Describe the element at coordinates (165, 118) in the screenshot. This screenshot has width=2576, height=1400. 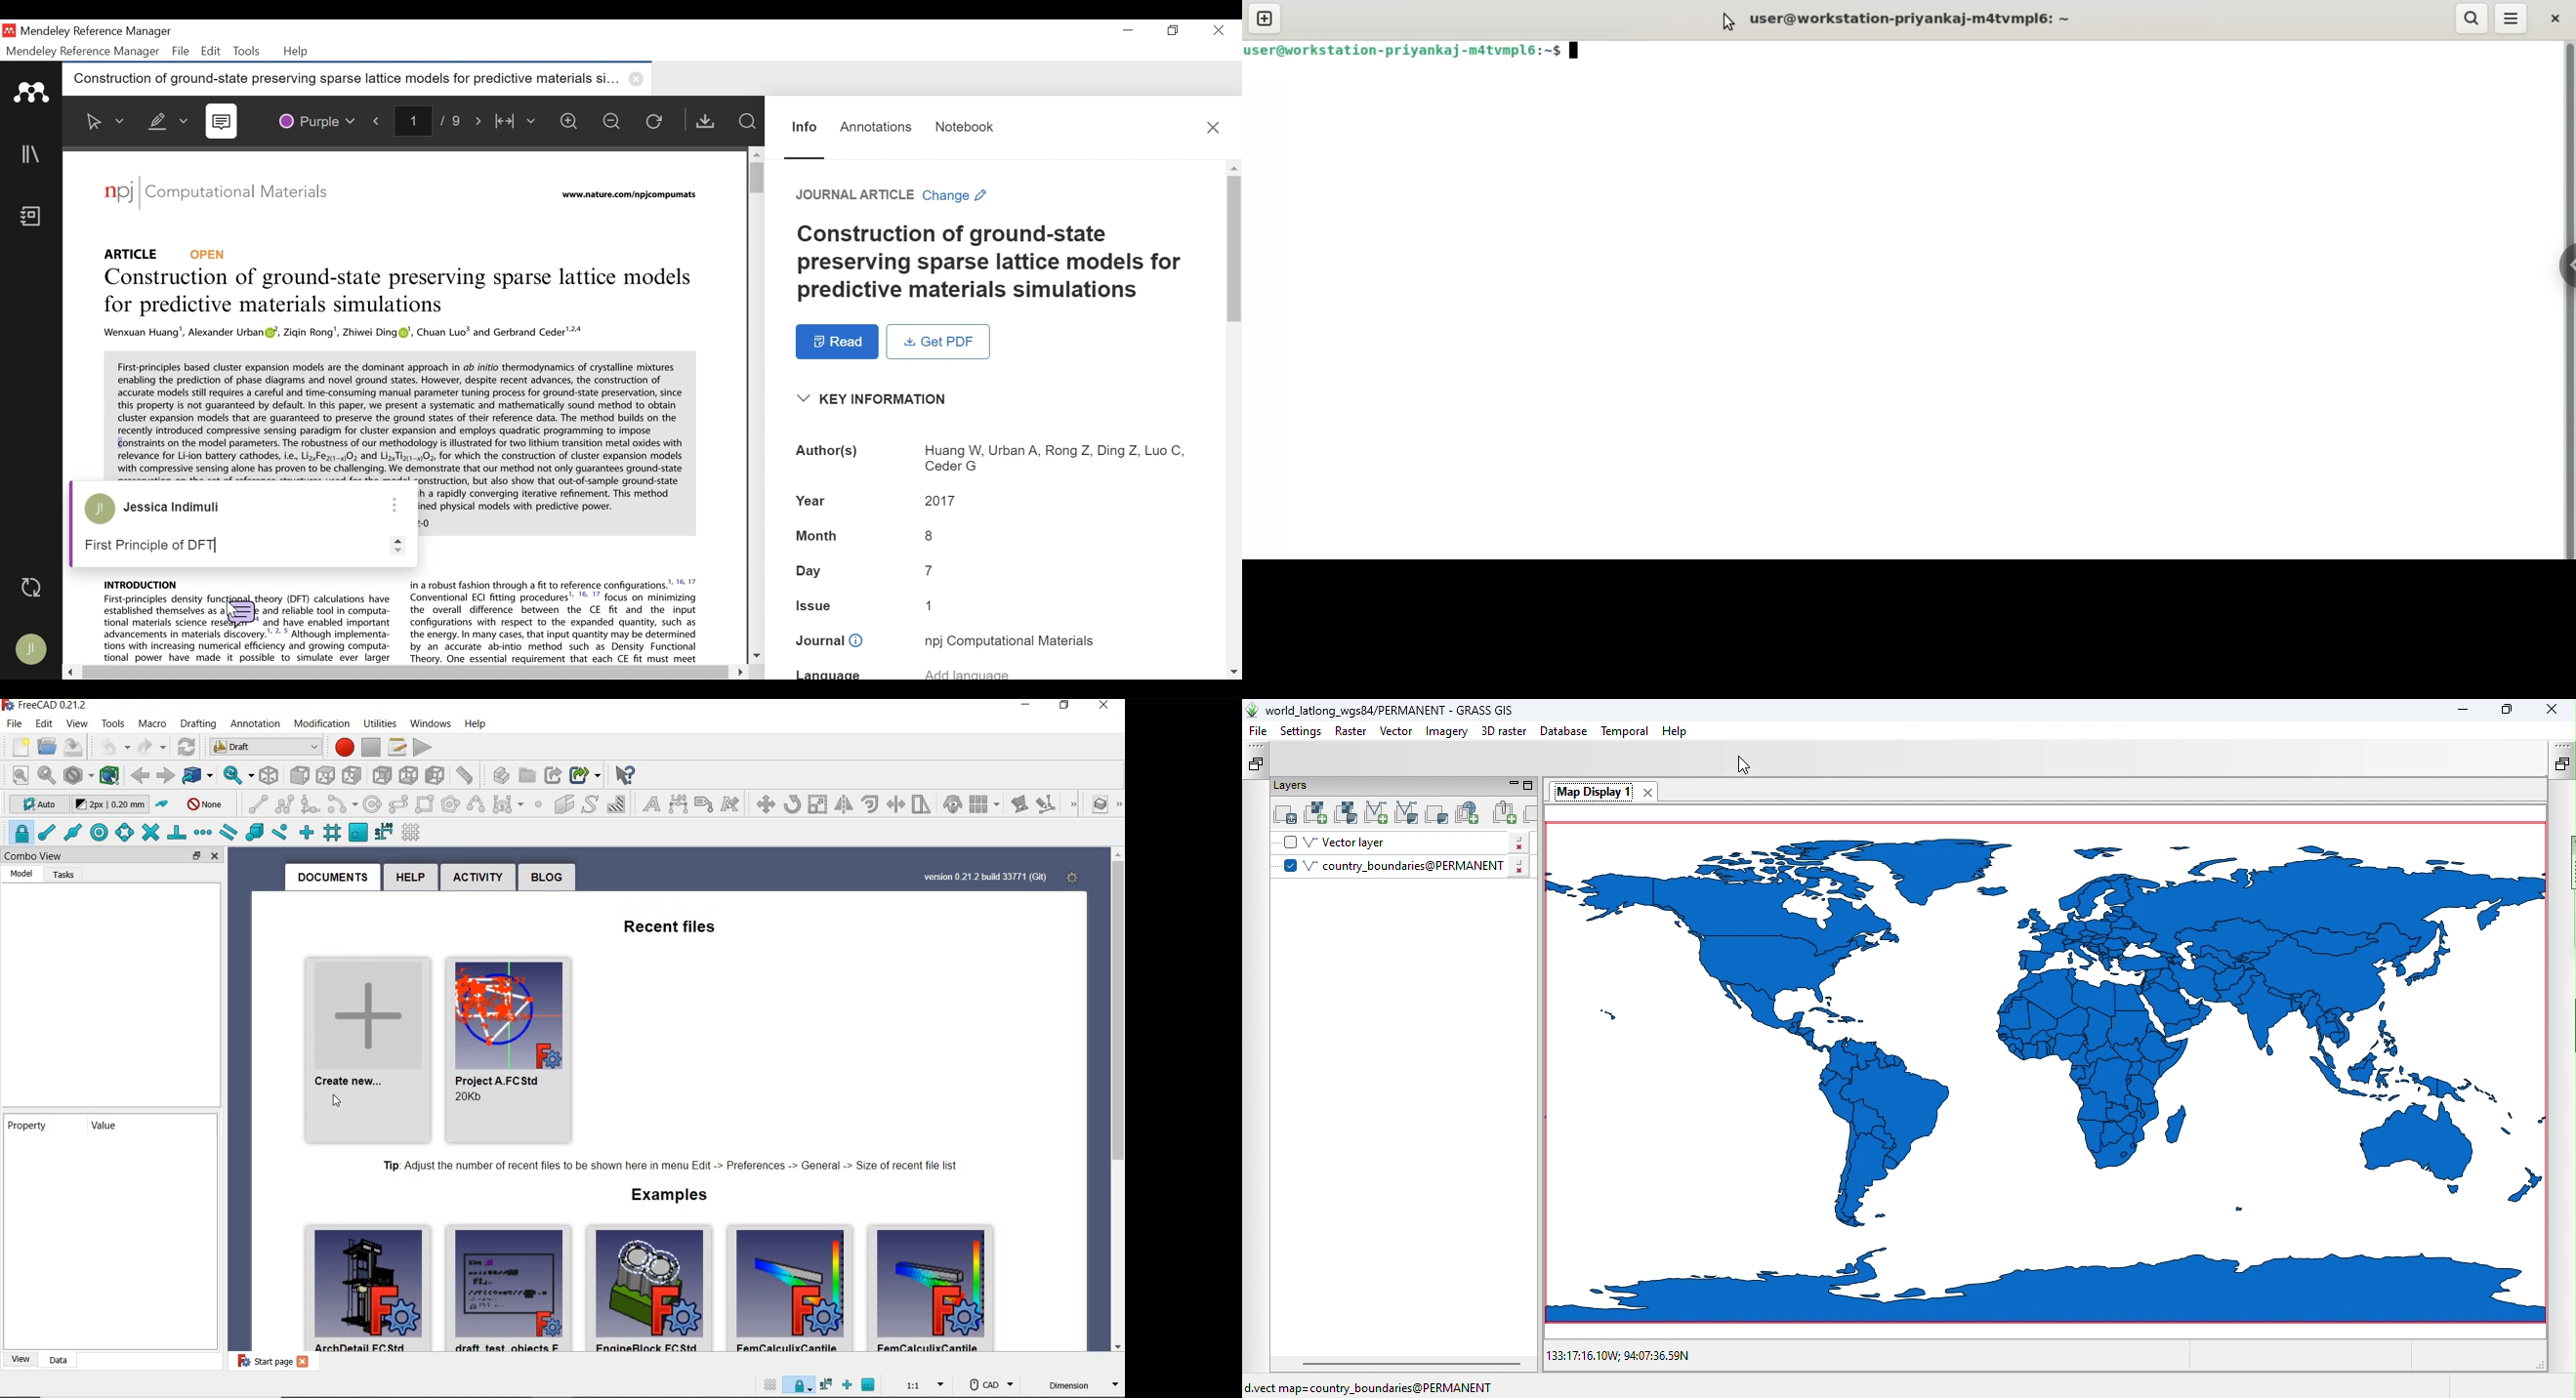
I see `Highlight` at that location.